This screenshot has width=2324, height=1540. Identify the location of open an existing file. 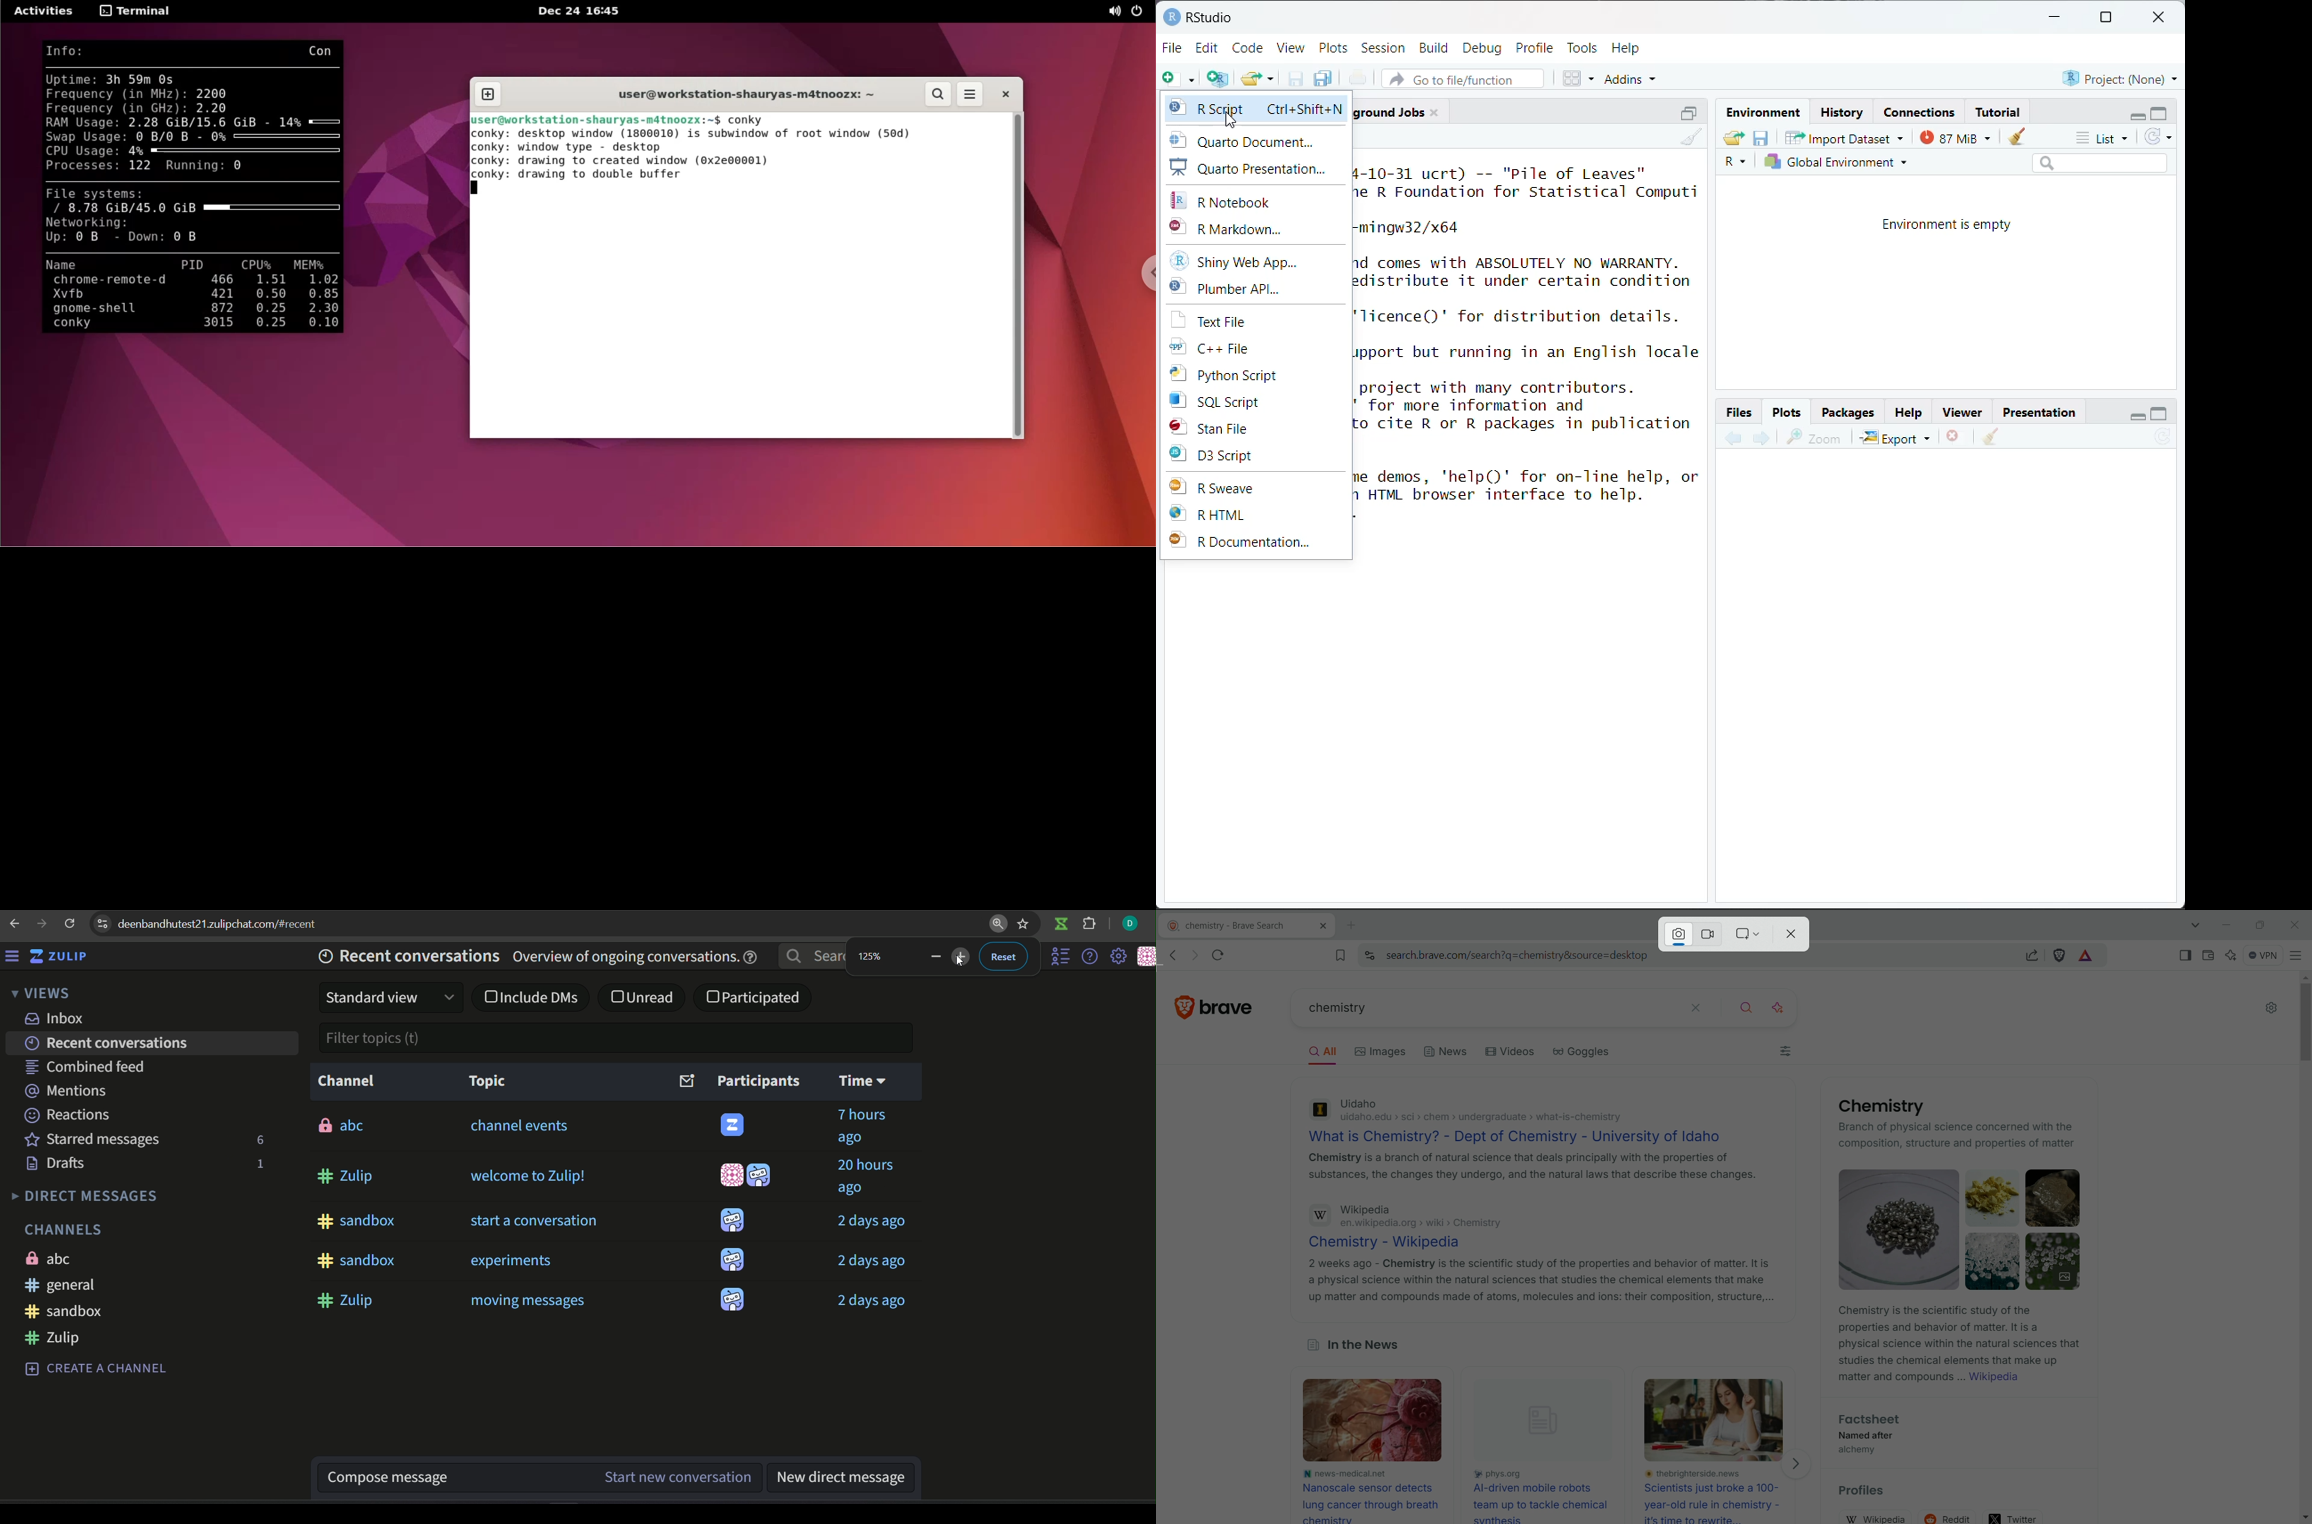
(1251, 76).